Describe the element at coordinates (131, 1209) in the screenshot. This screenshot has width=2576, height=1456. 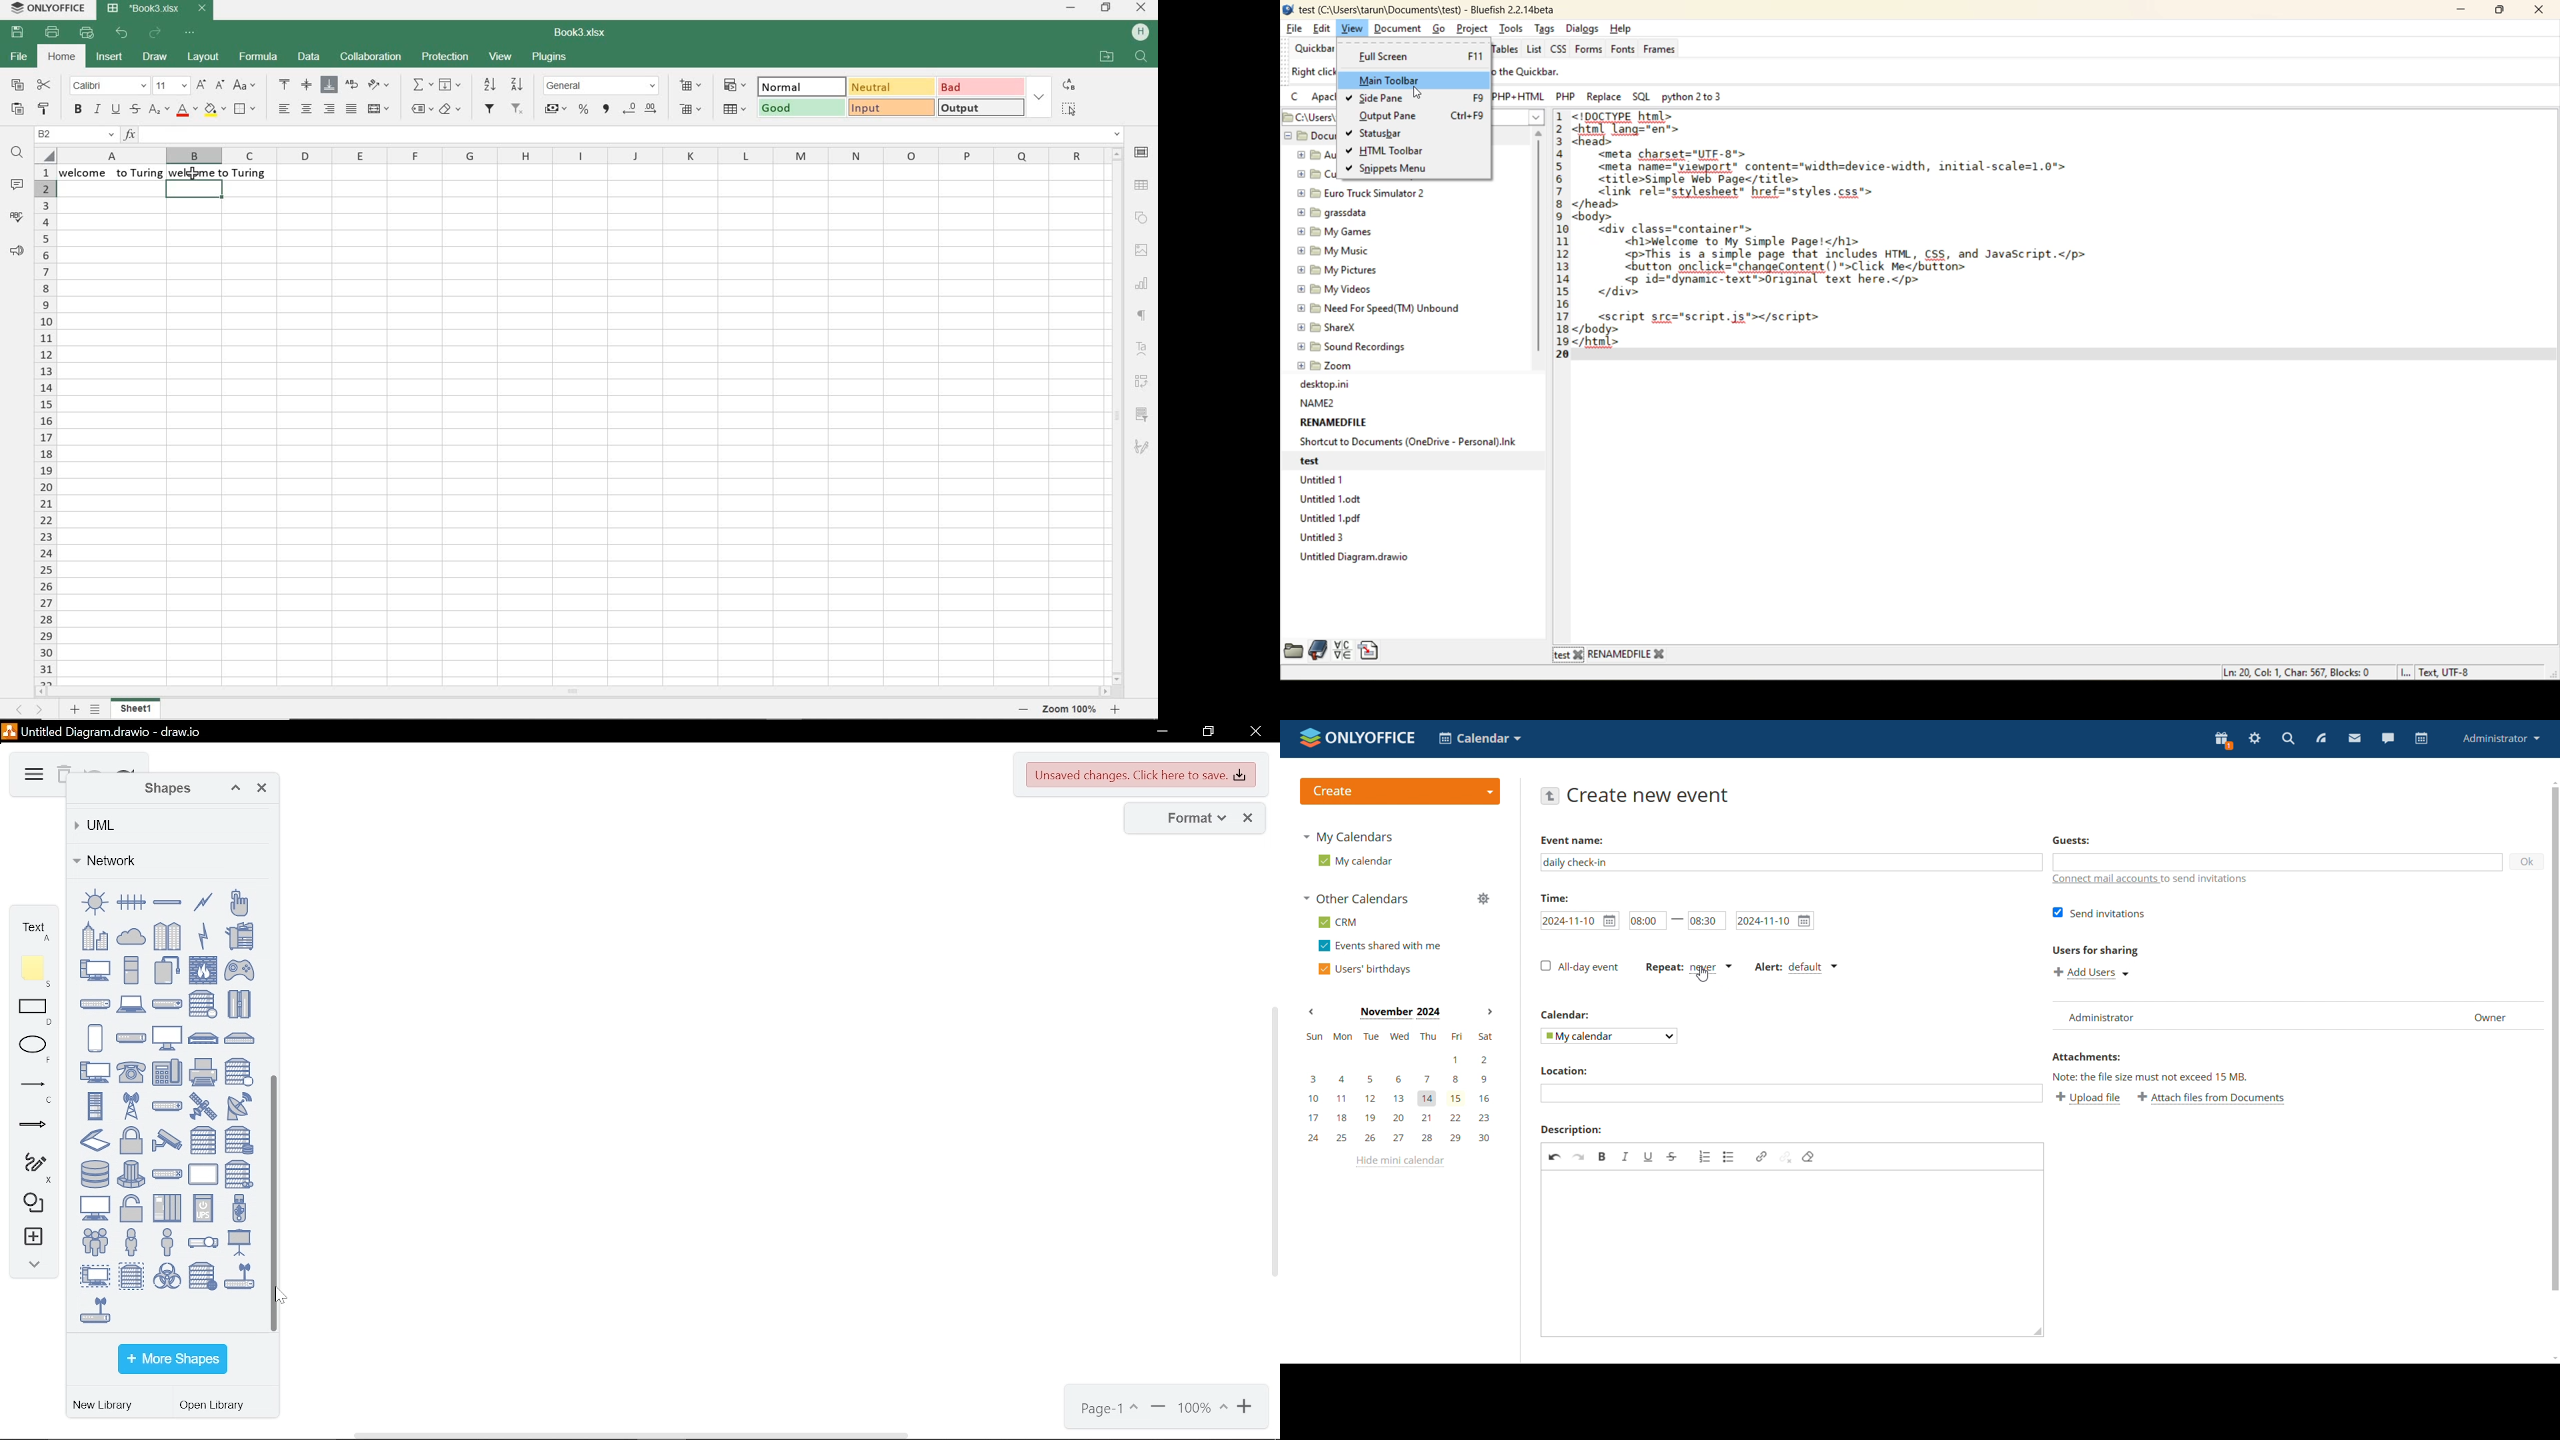
I see `unsecure` at that location.